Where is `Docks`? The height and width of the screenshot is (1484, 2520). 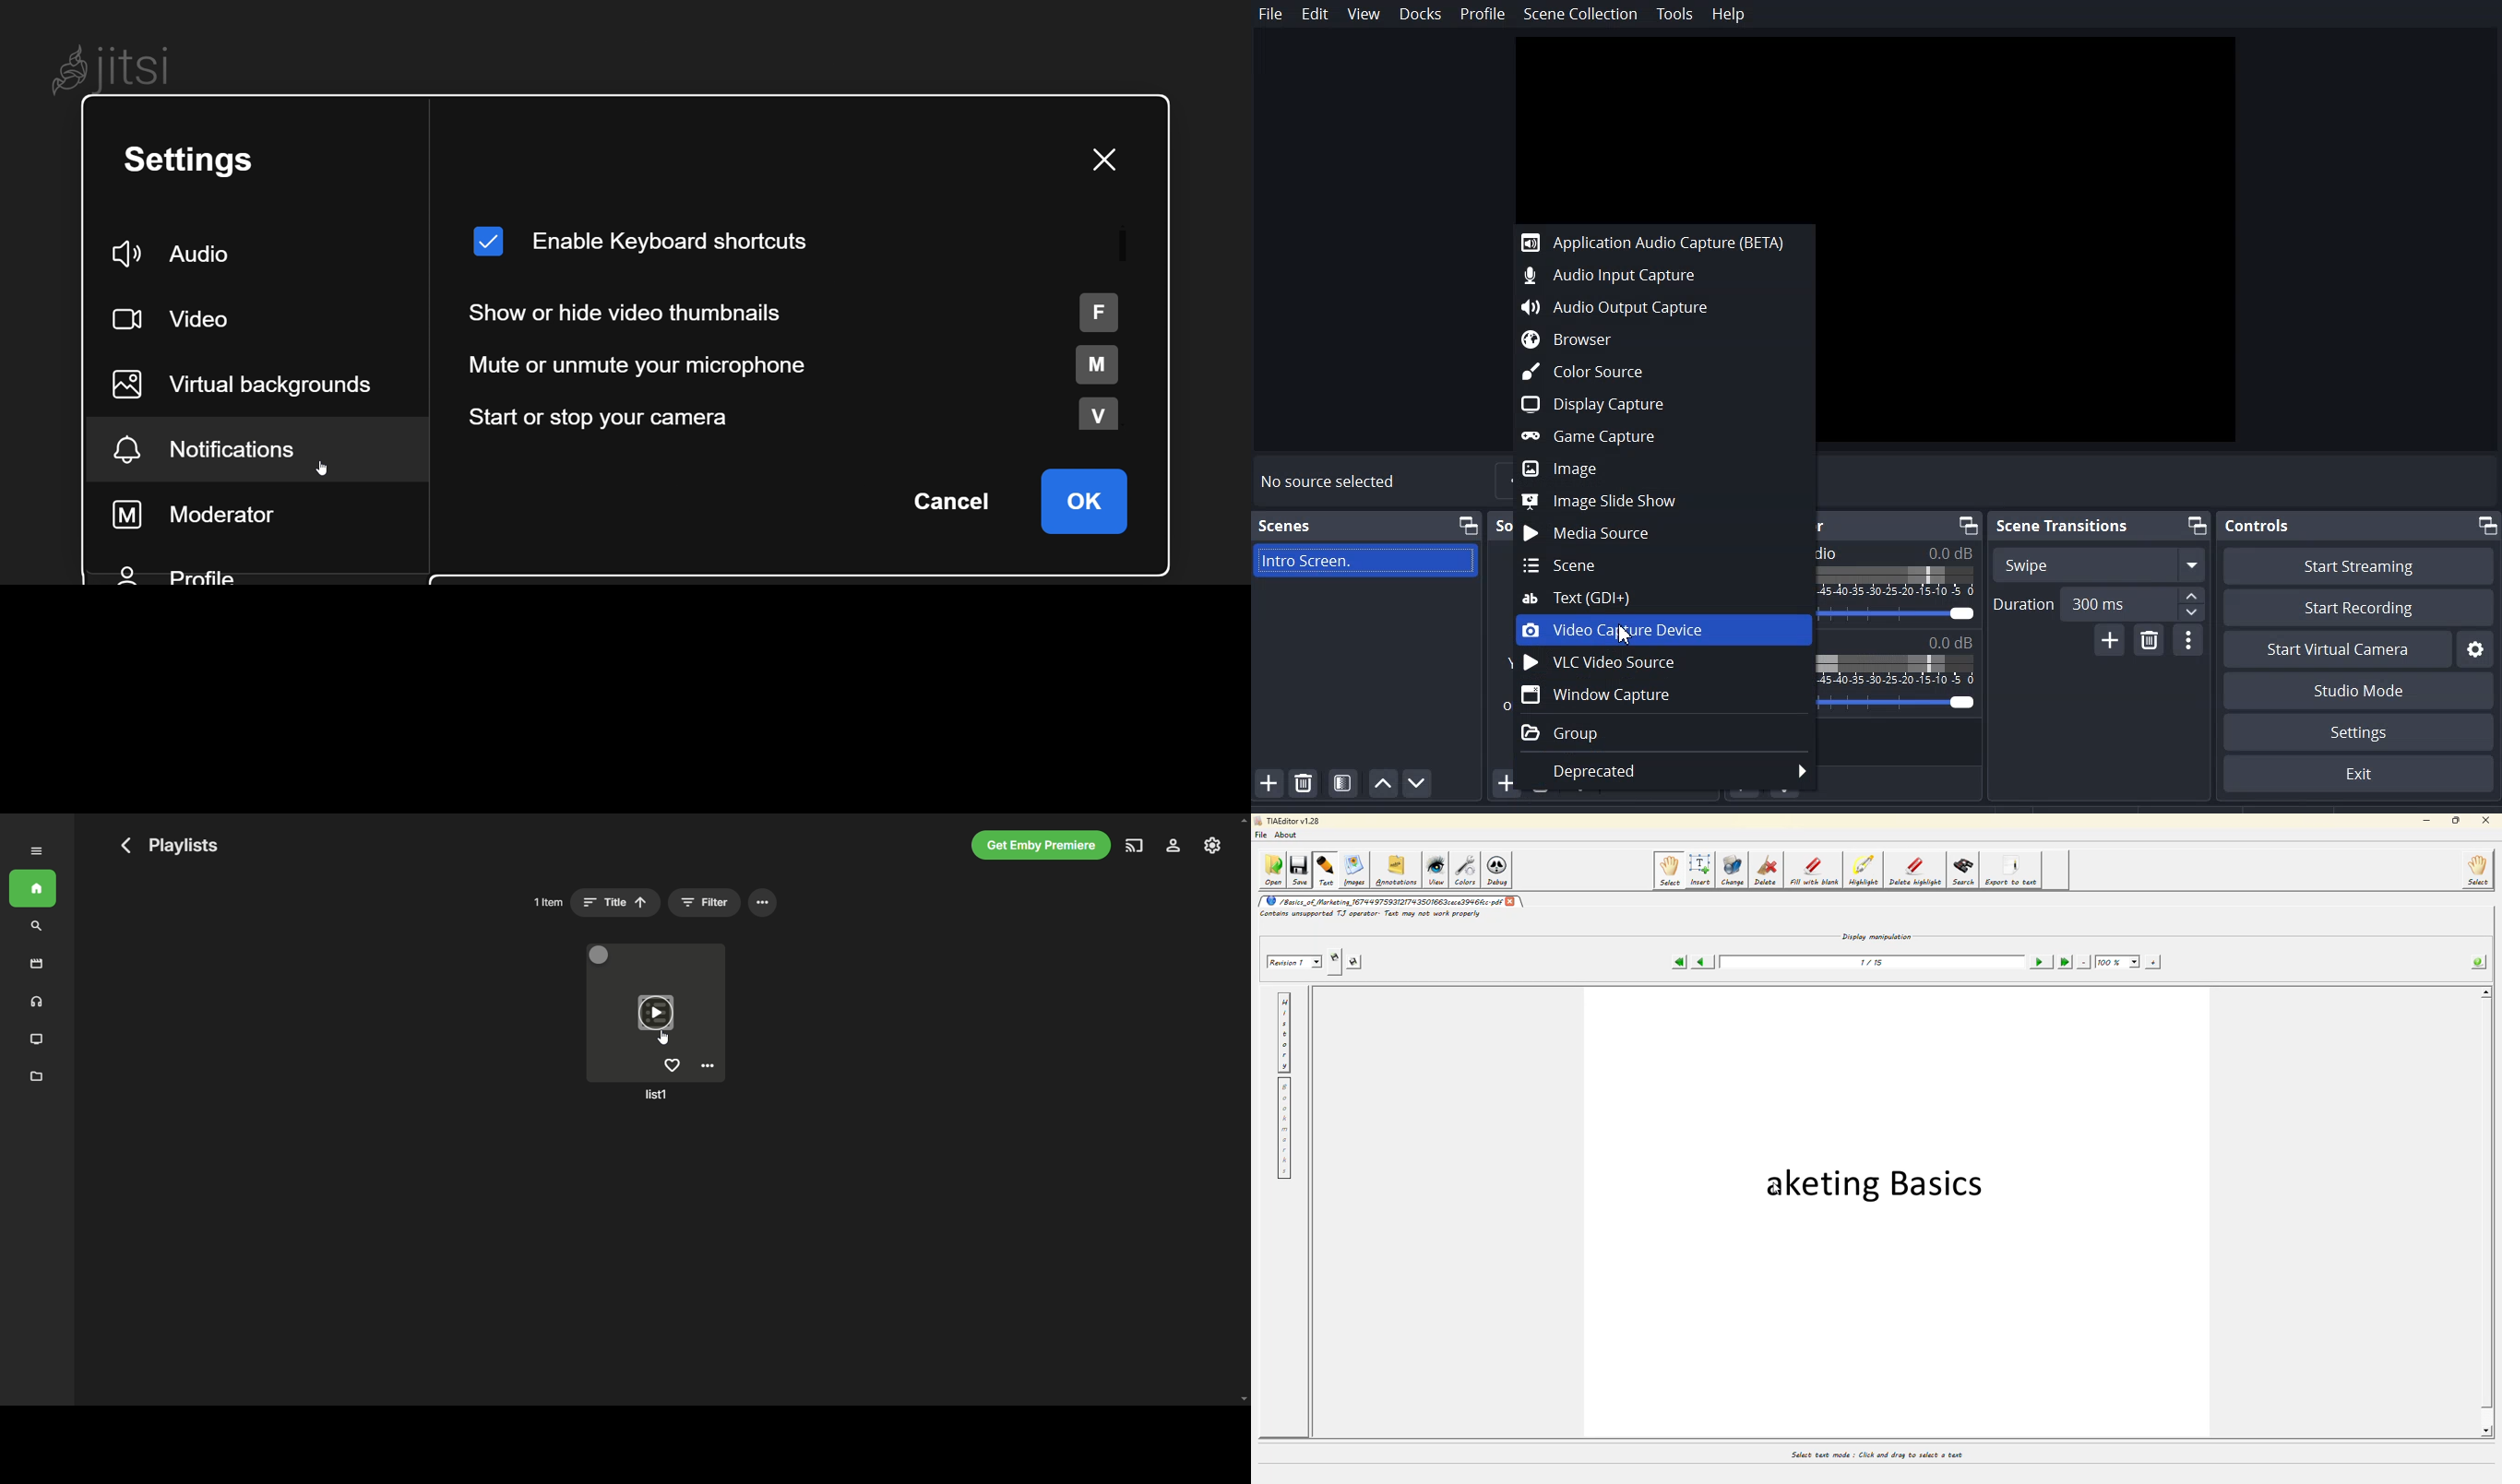 Docks is located at coordinates (1421, 13).